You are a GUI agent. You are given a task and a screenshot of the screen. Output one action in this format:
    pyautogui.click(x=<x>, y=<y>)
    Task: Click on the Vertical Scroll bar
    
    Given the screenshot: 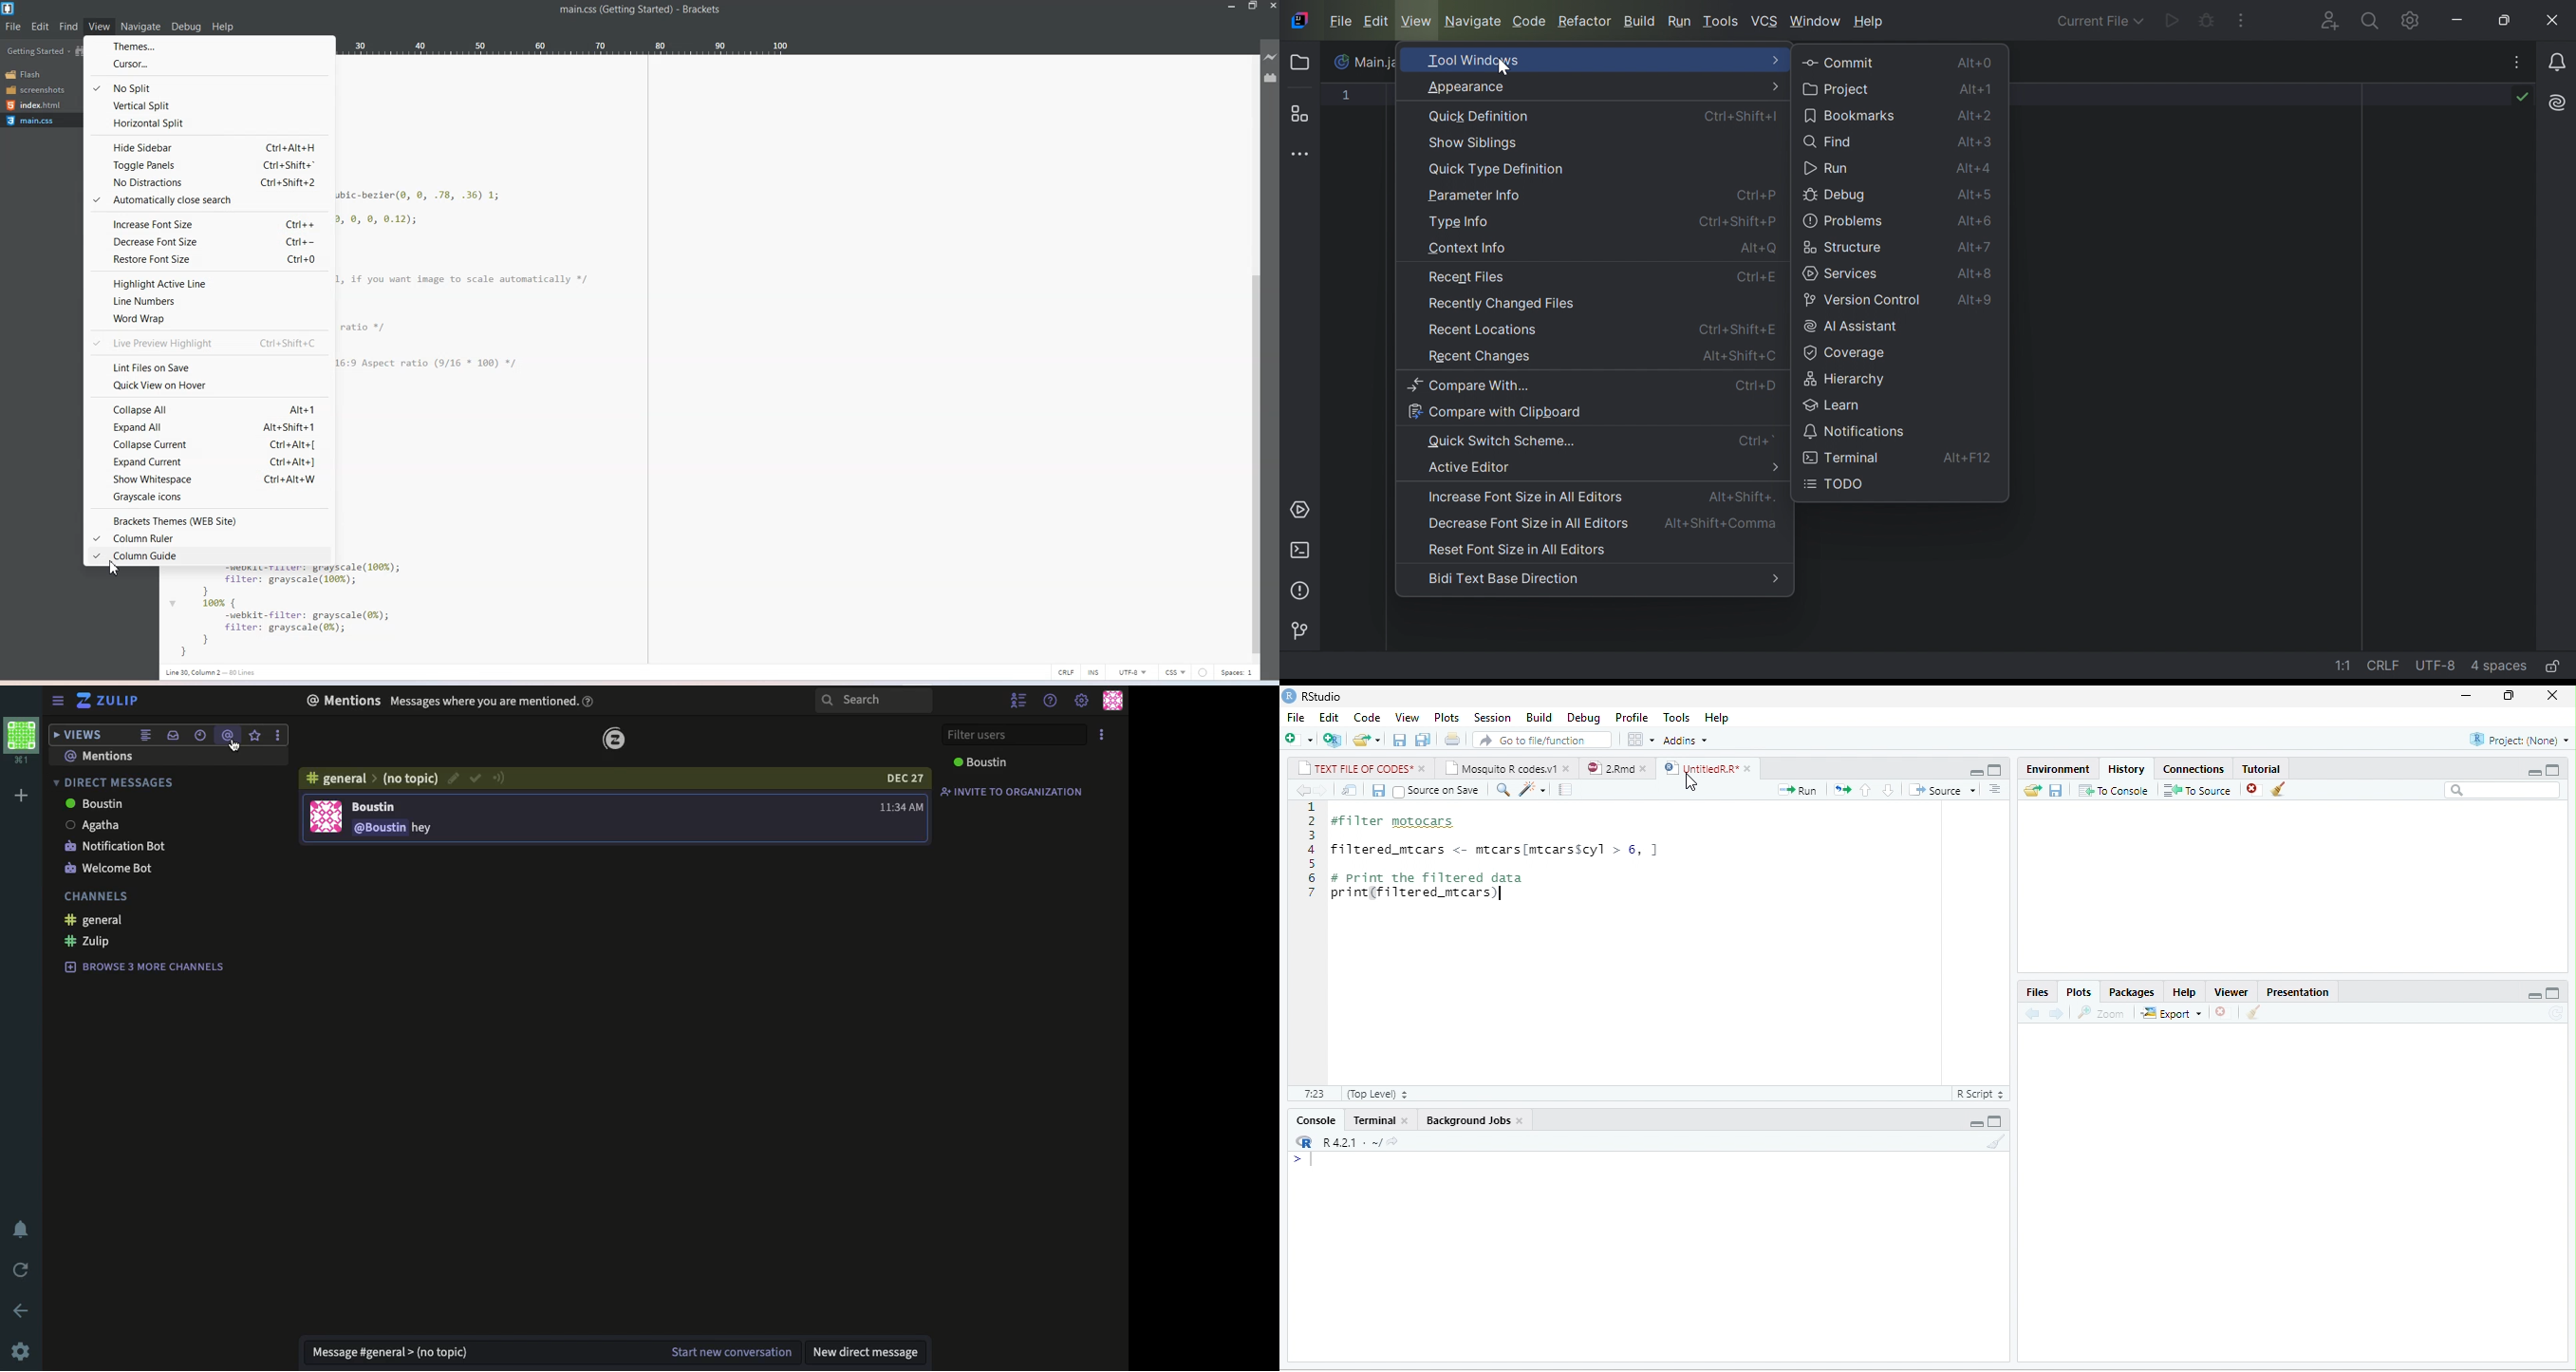 What is the action you would take?
    pyautogui.click(x=1255, y=465)
    